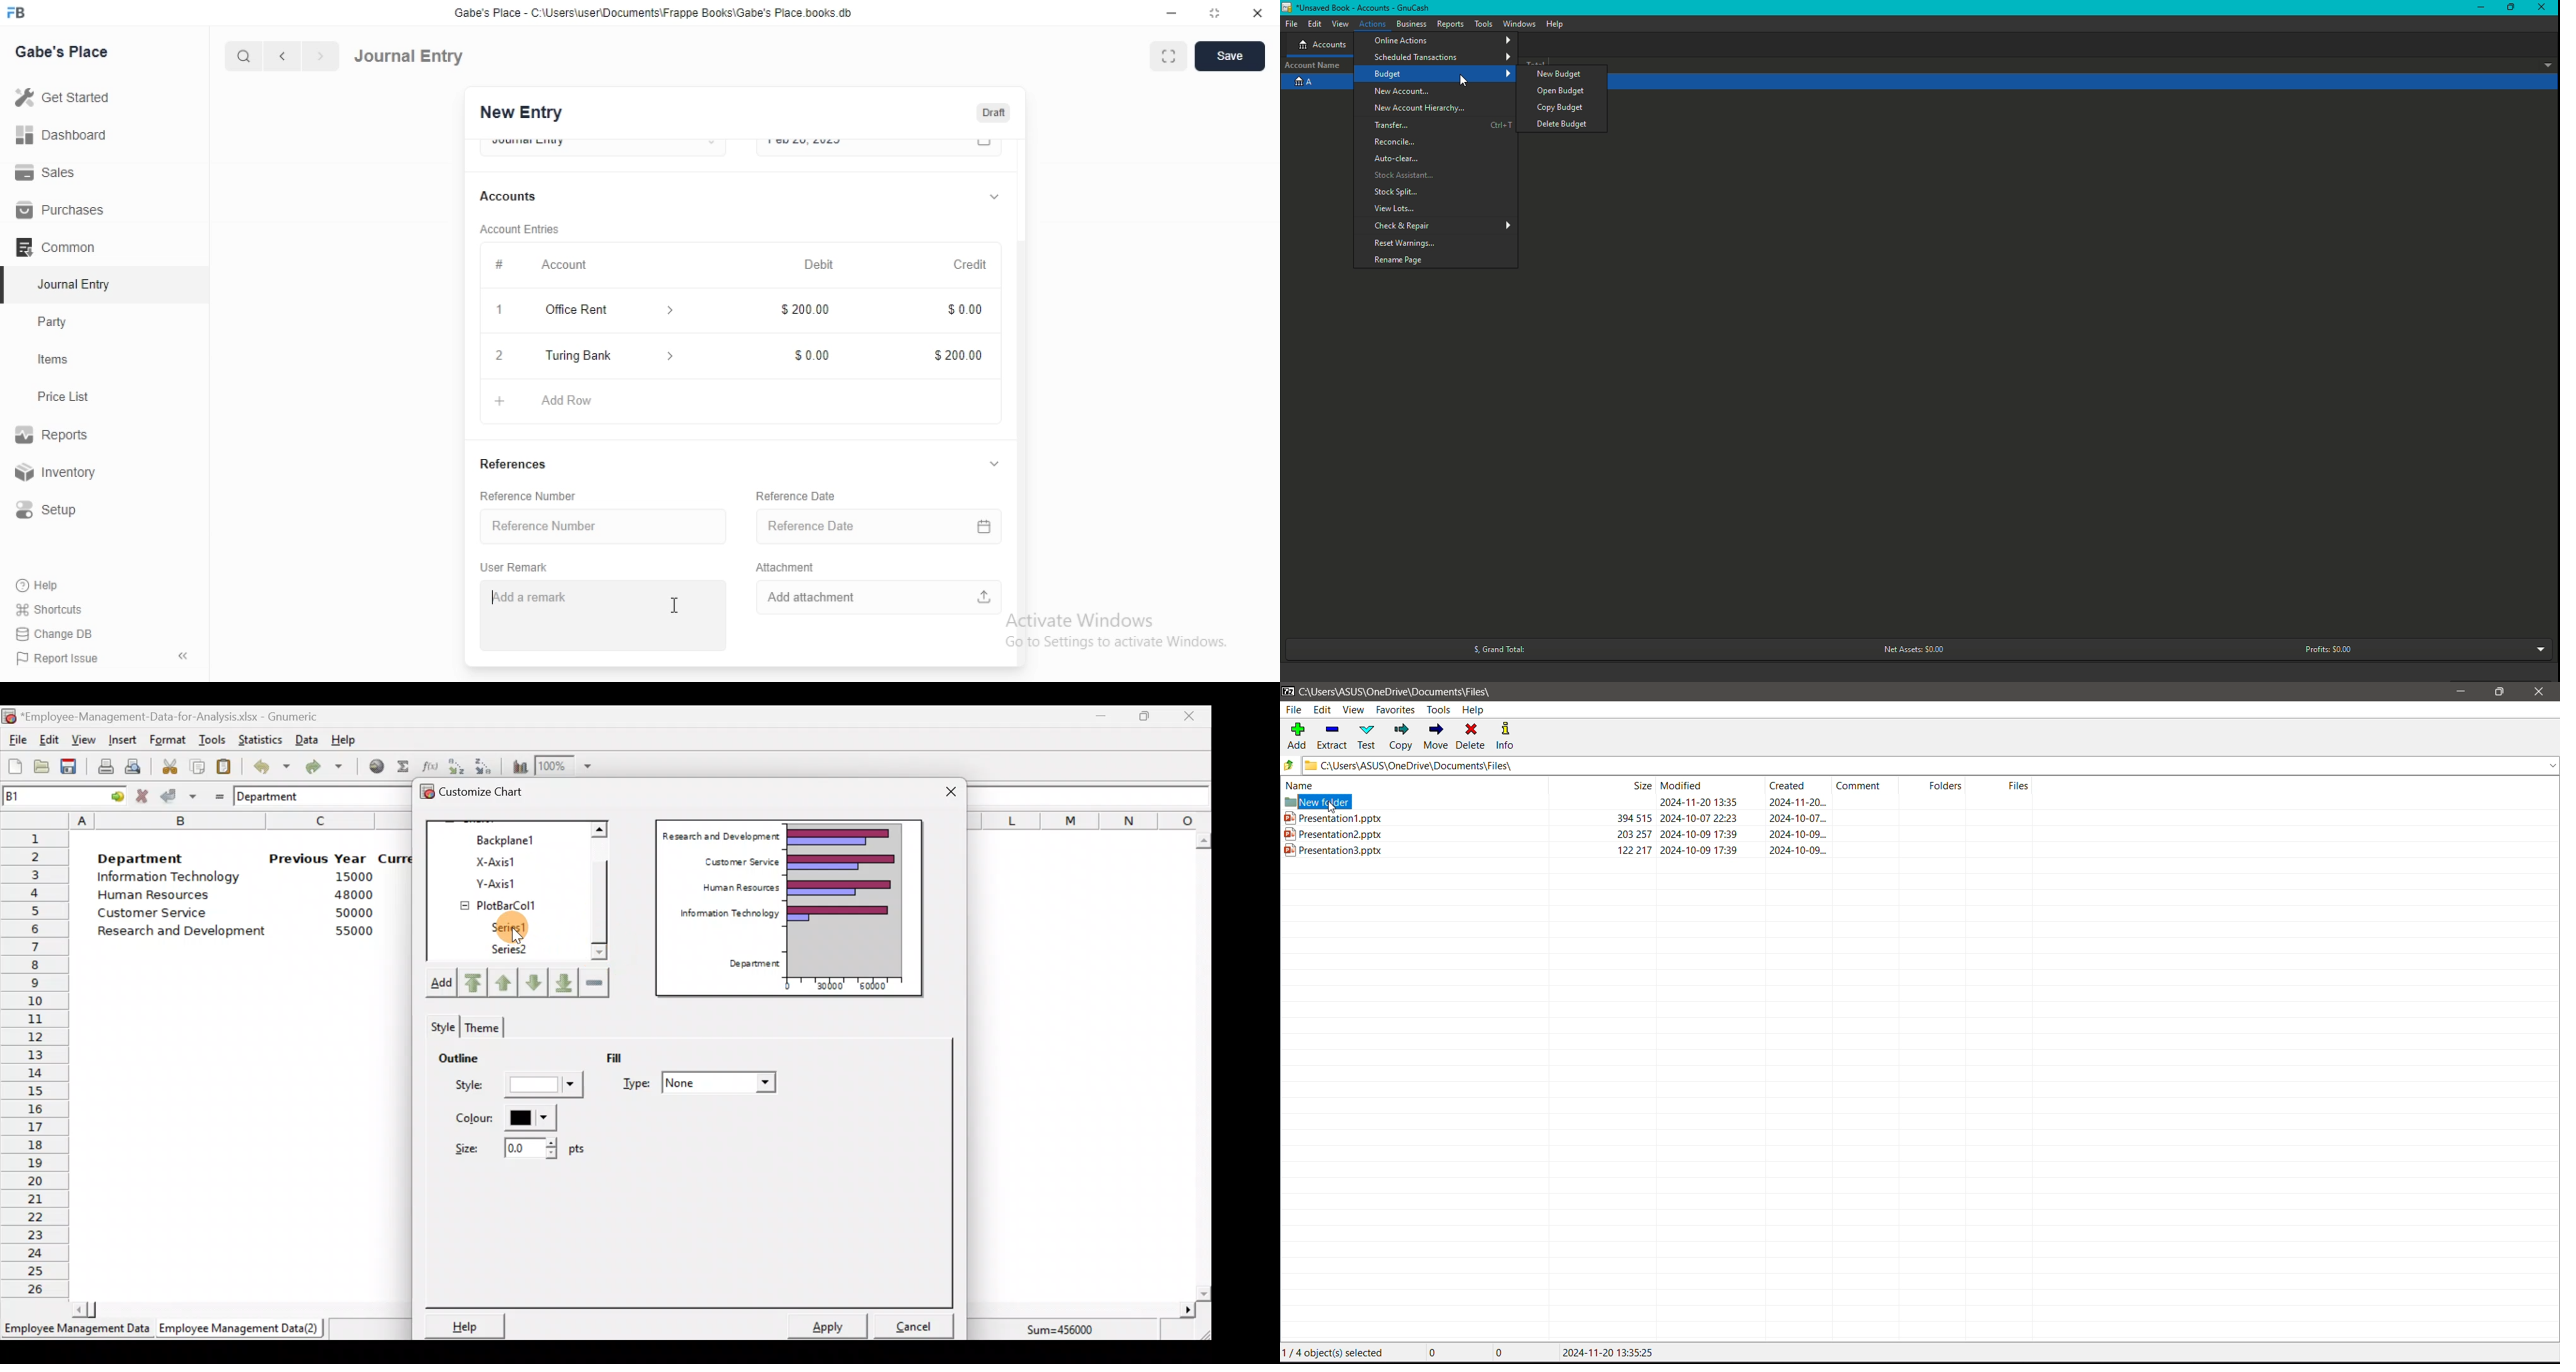 Image resolution: width=2576 pixels, height=1372 pixels. Describe the element at coordinates (500, 264) in the screenshot. I see `` at that location.